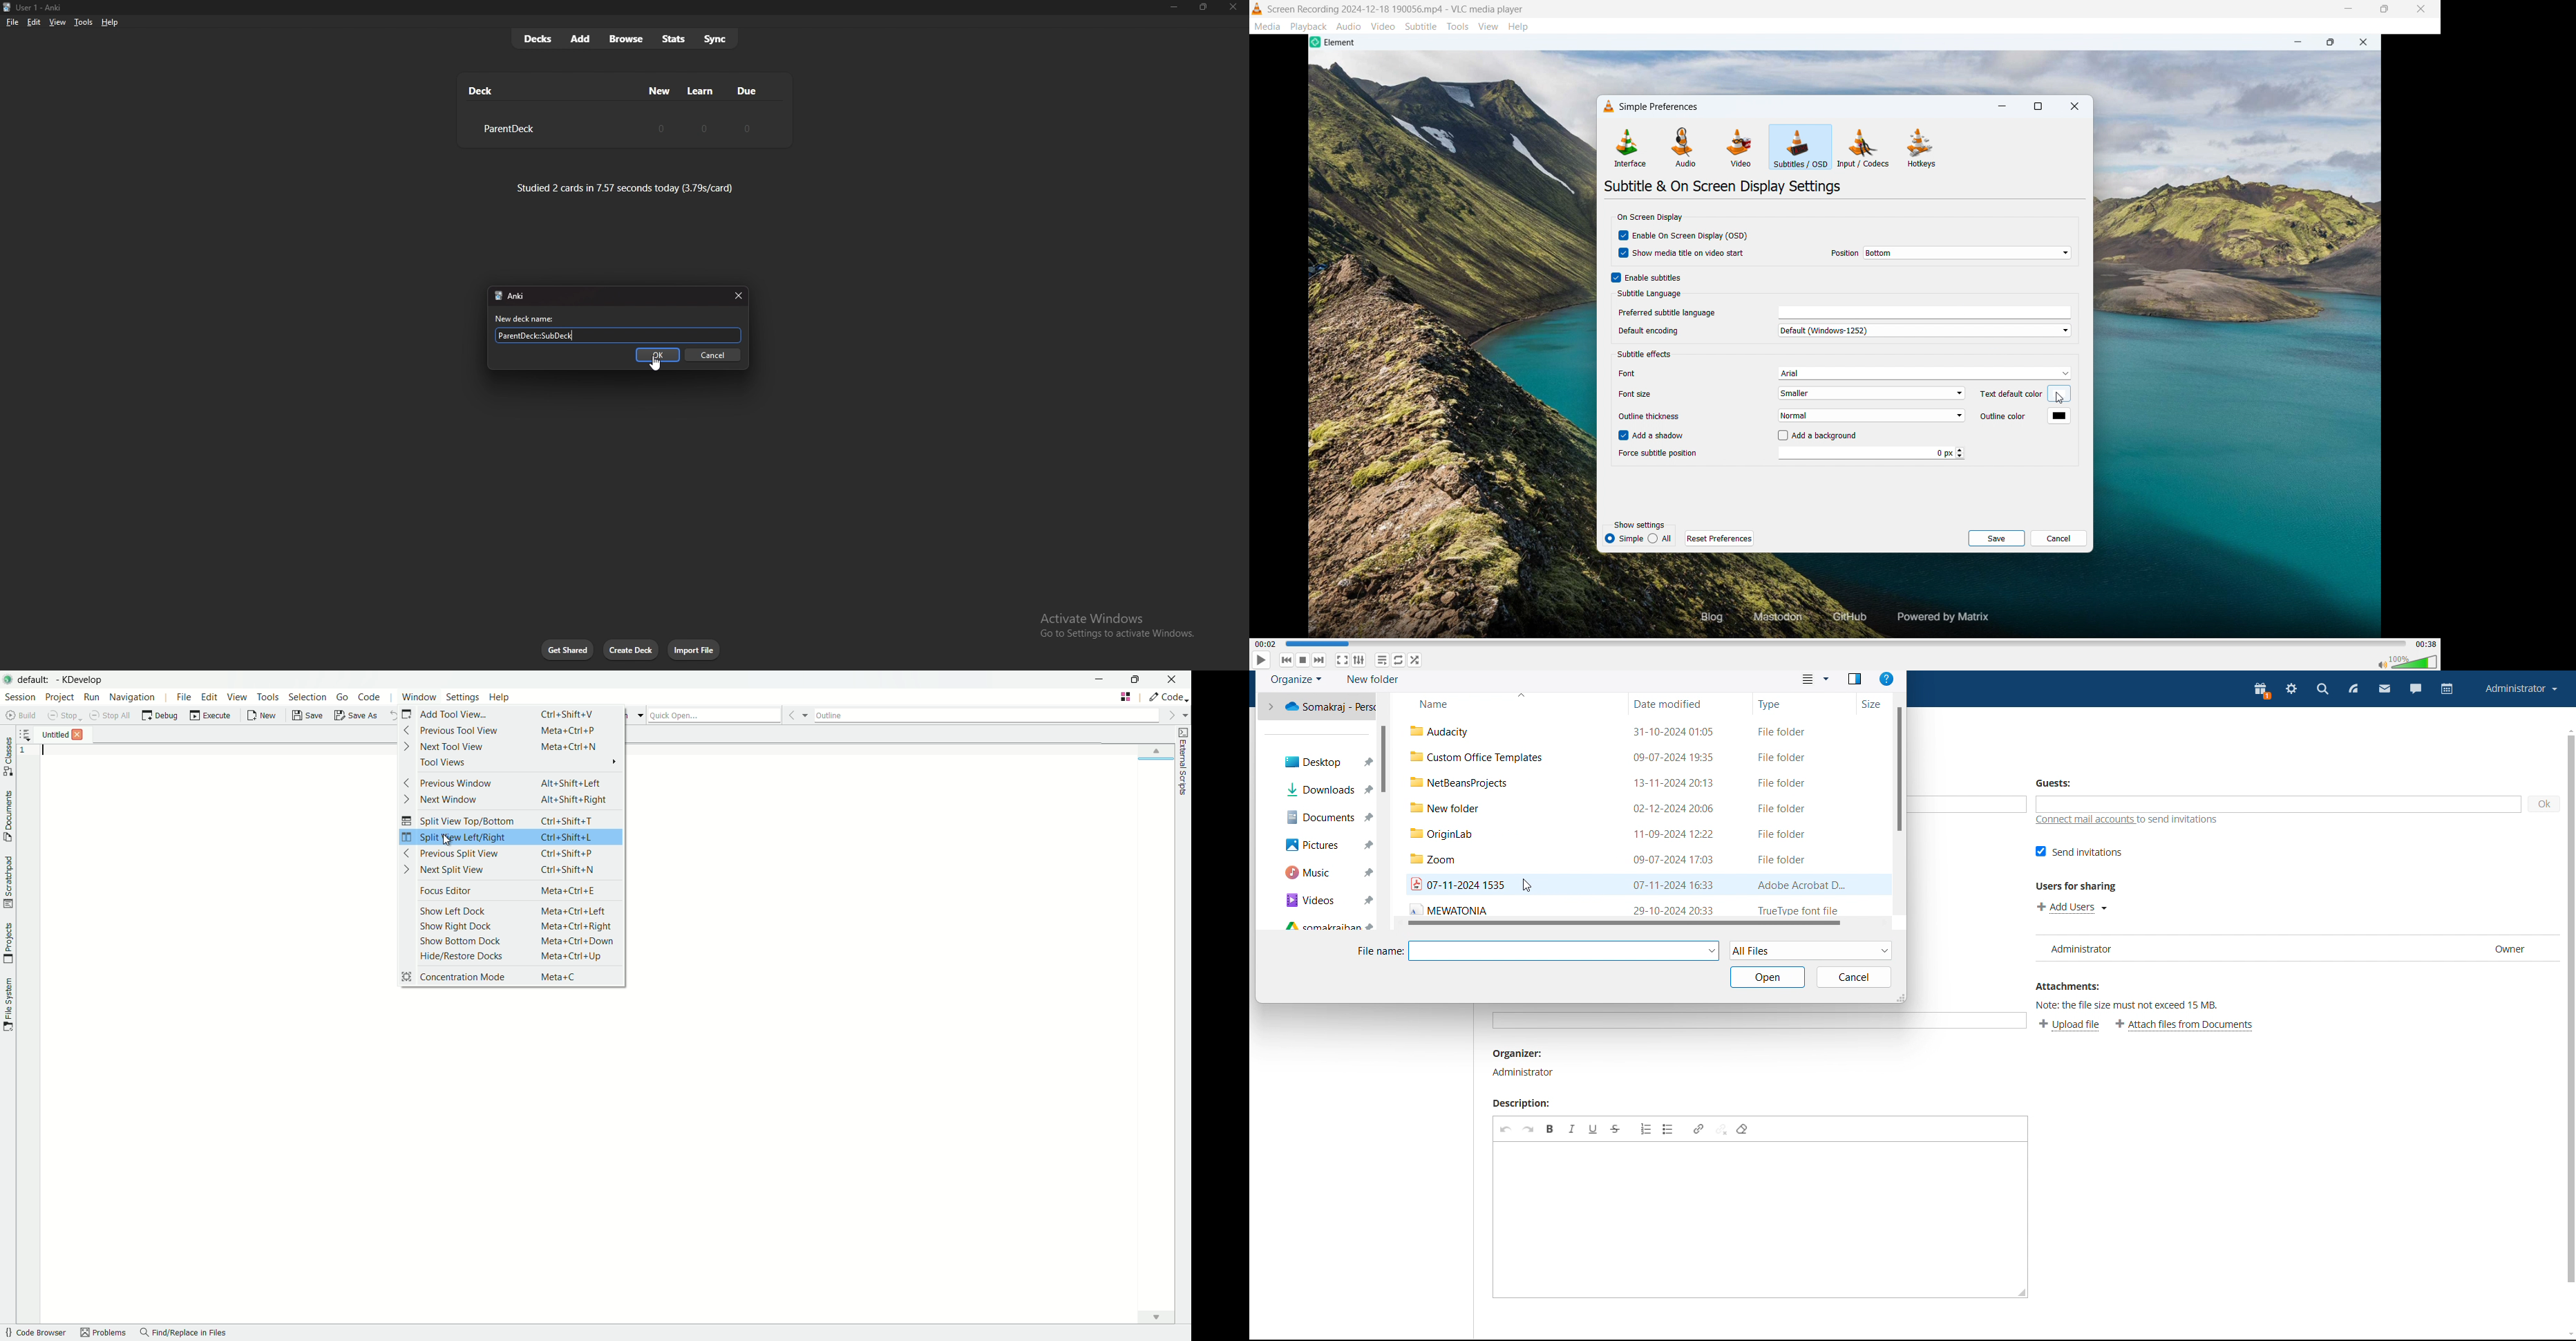  I want to click on logo, so click(7, 8).